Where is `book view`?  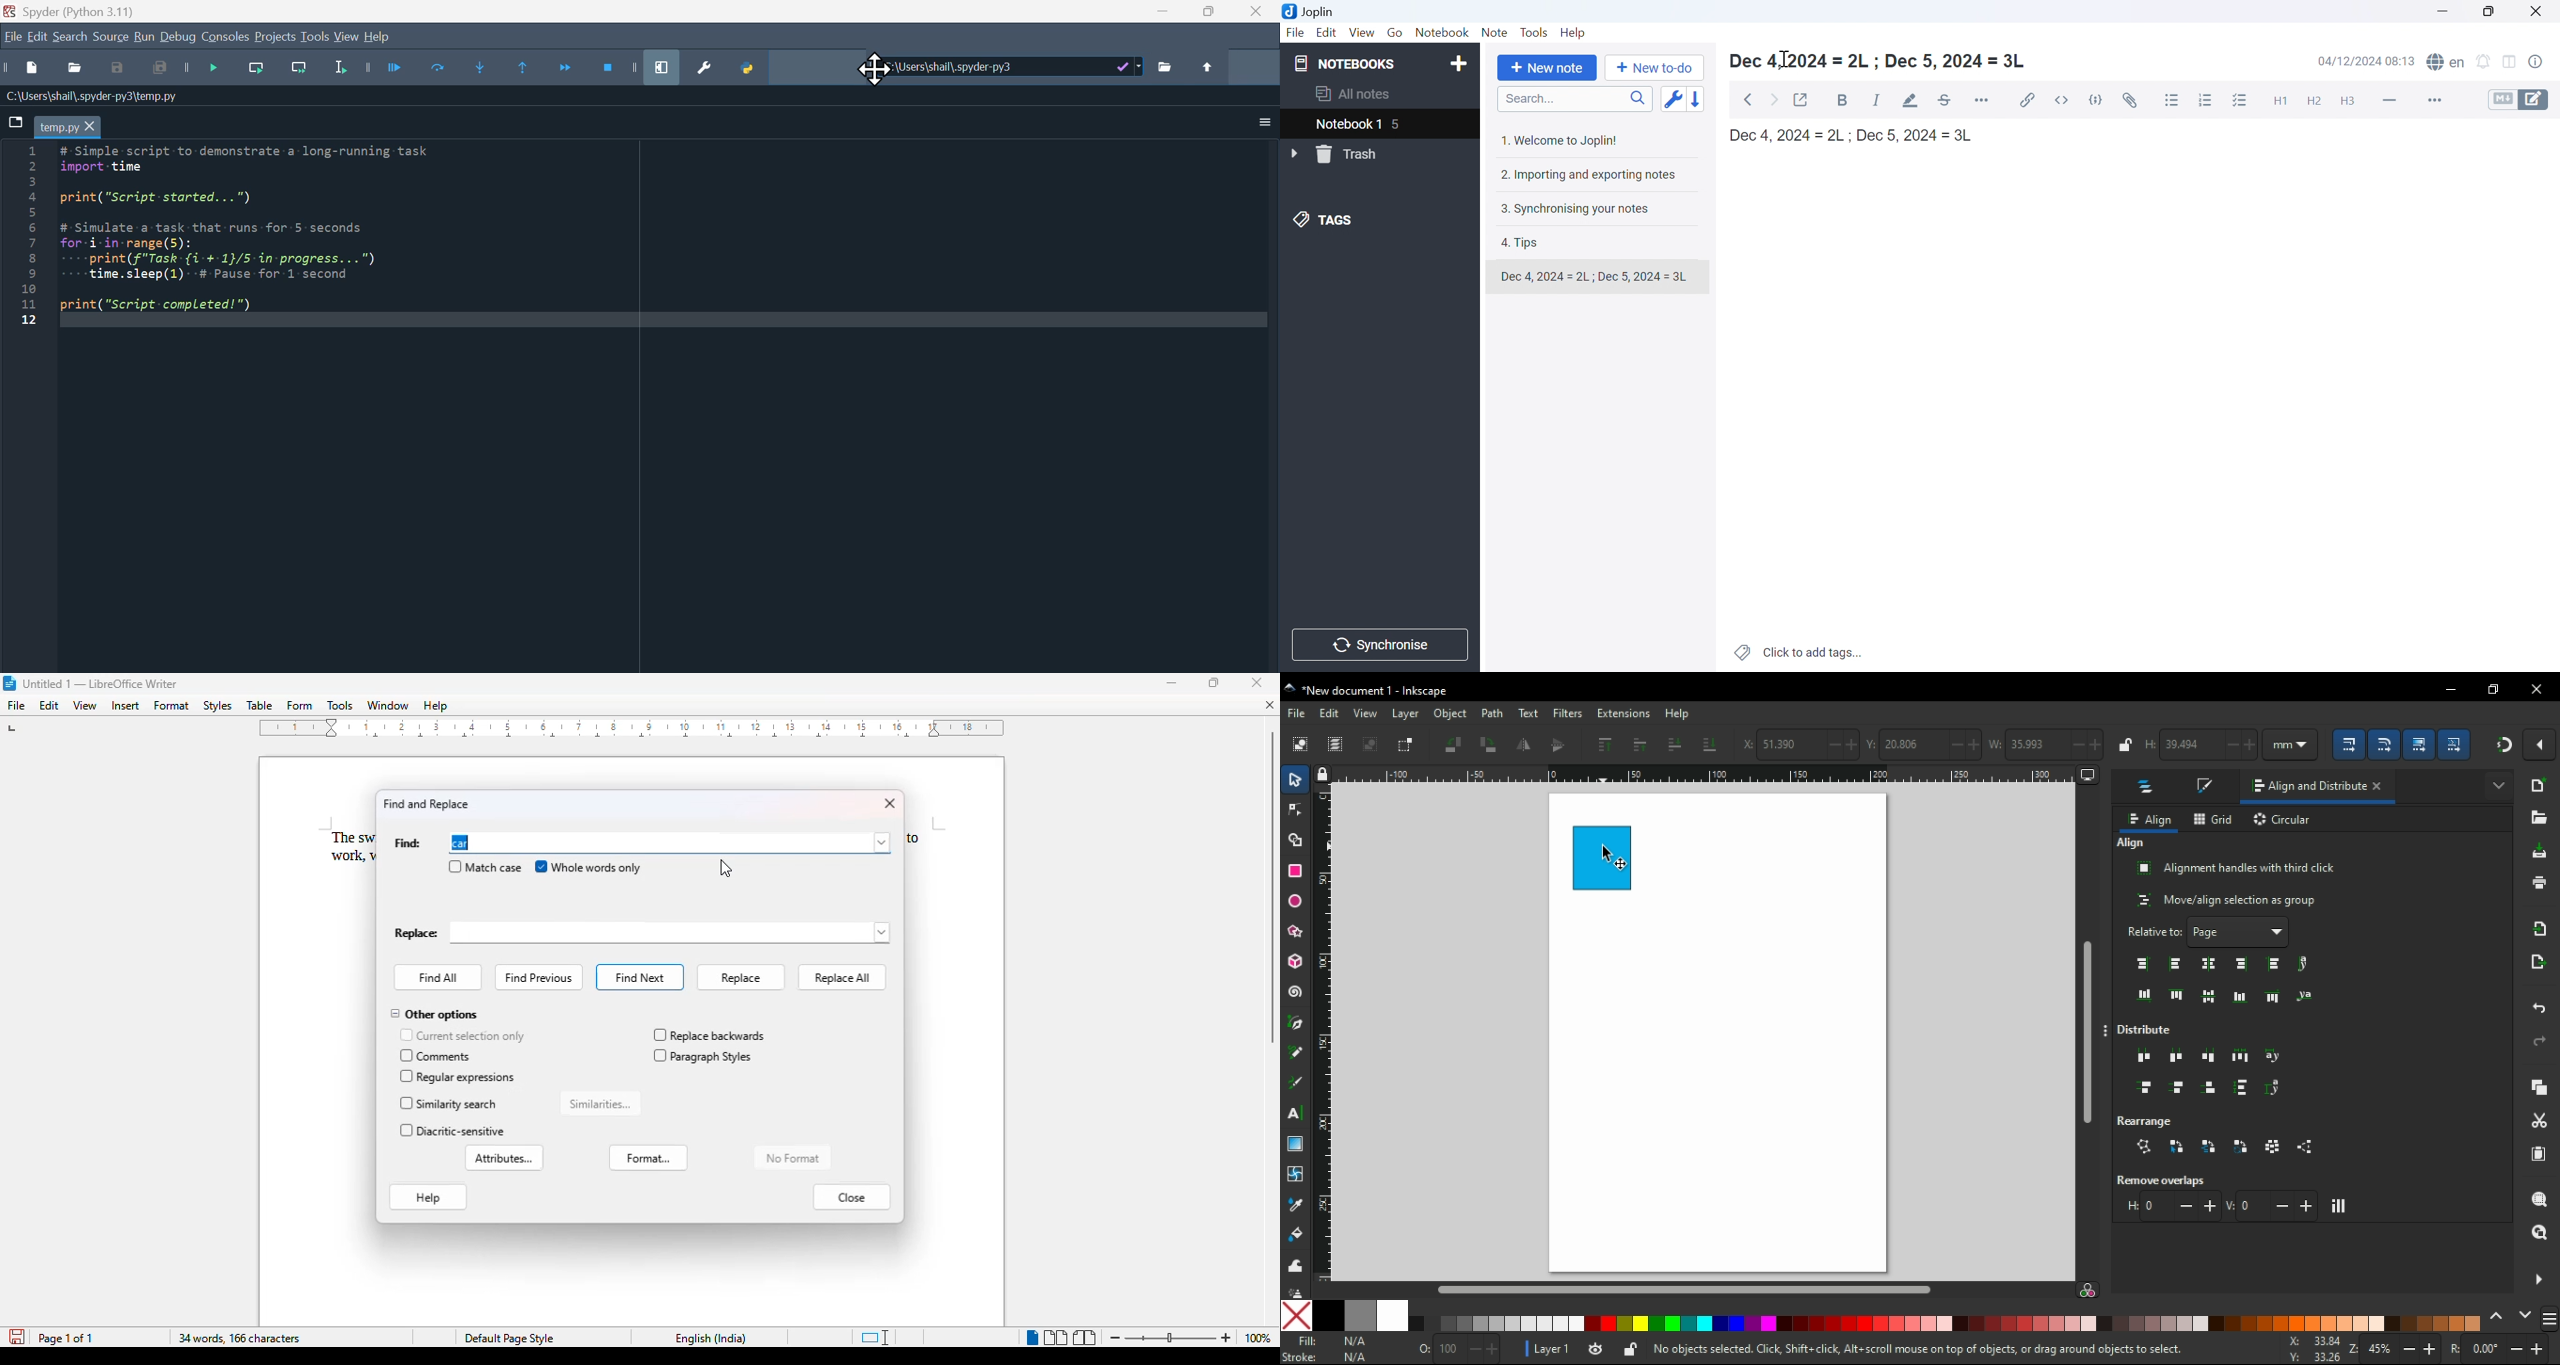 book view is located at coordinates (1086, 1339).